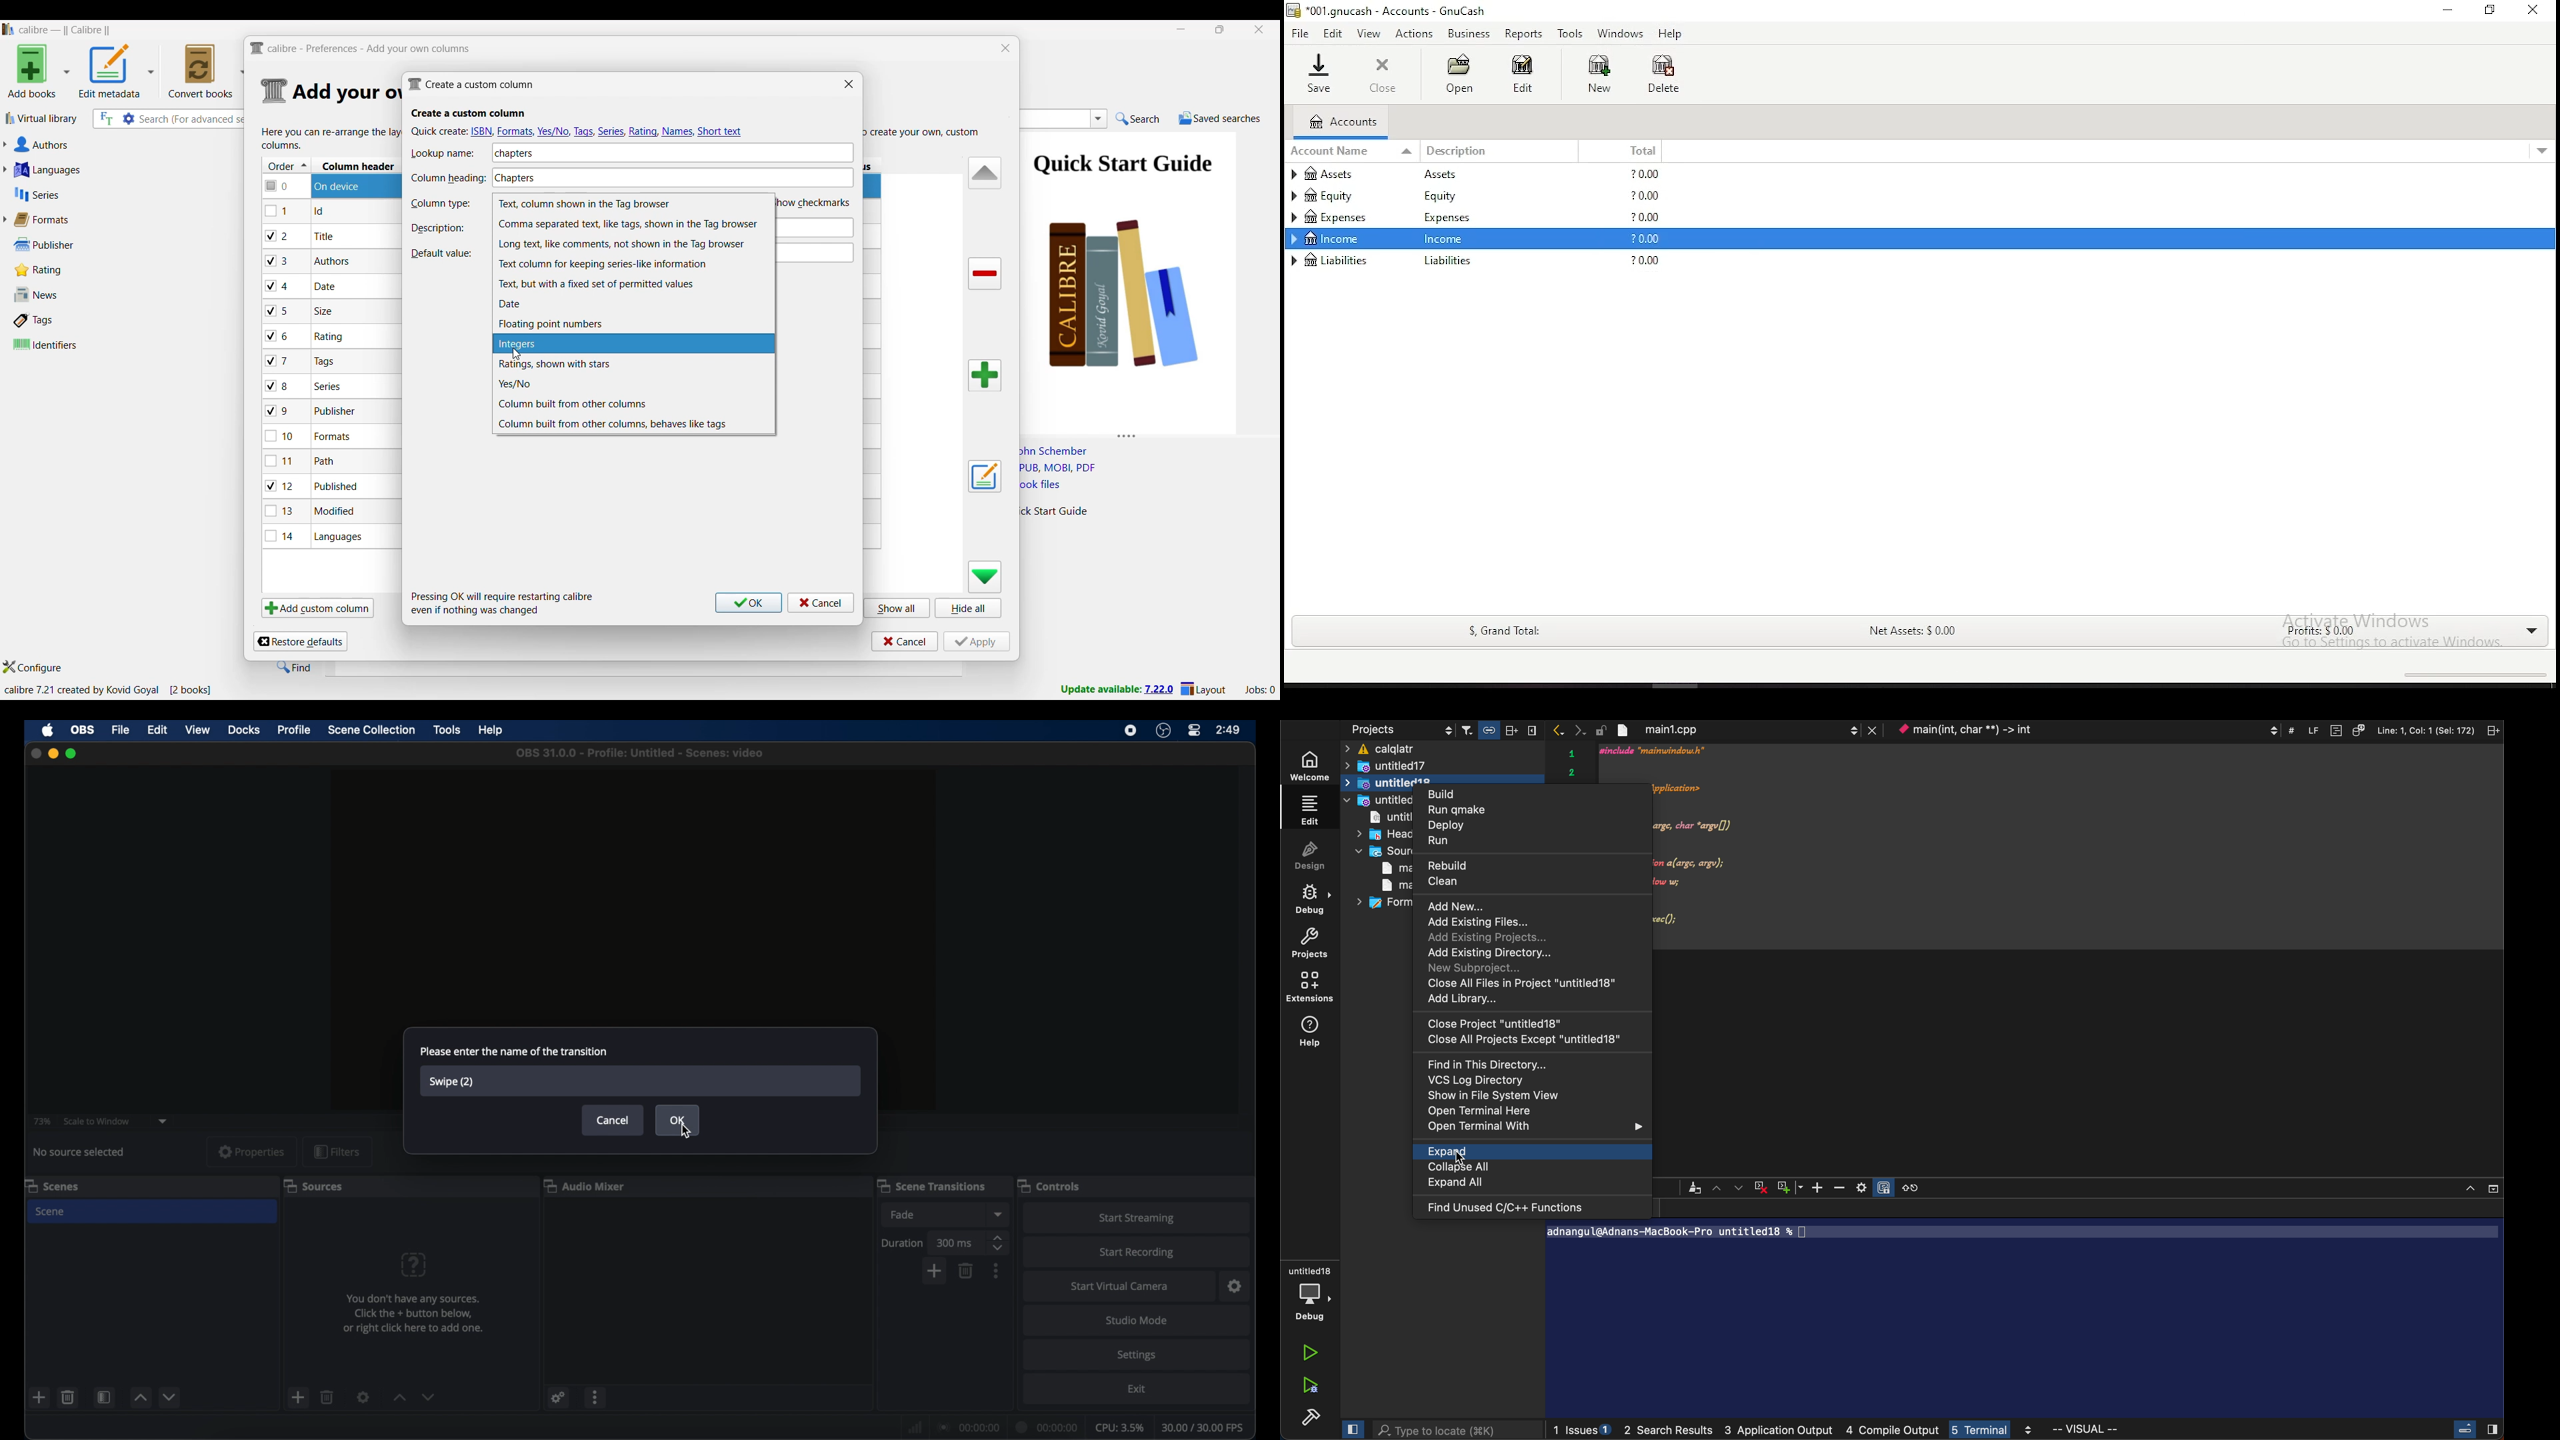  What do you see at coordinates (1219, 118) in the screenshot?
I see `Saved searches` at bounding box center [1219, 118].